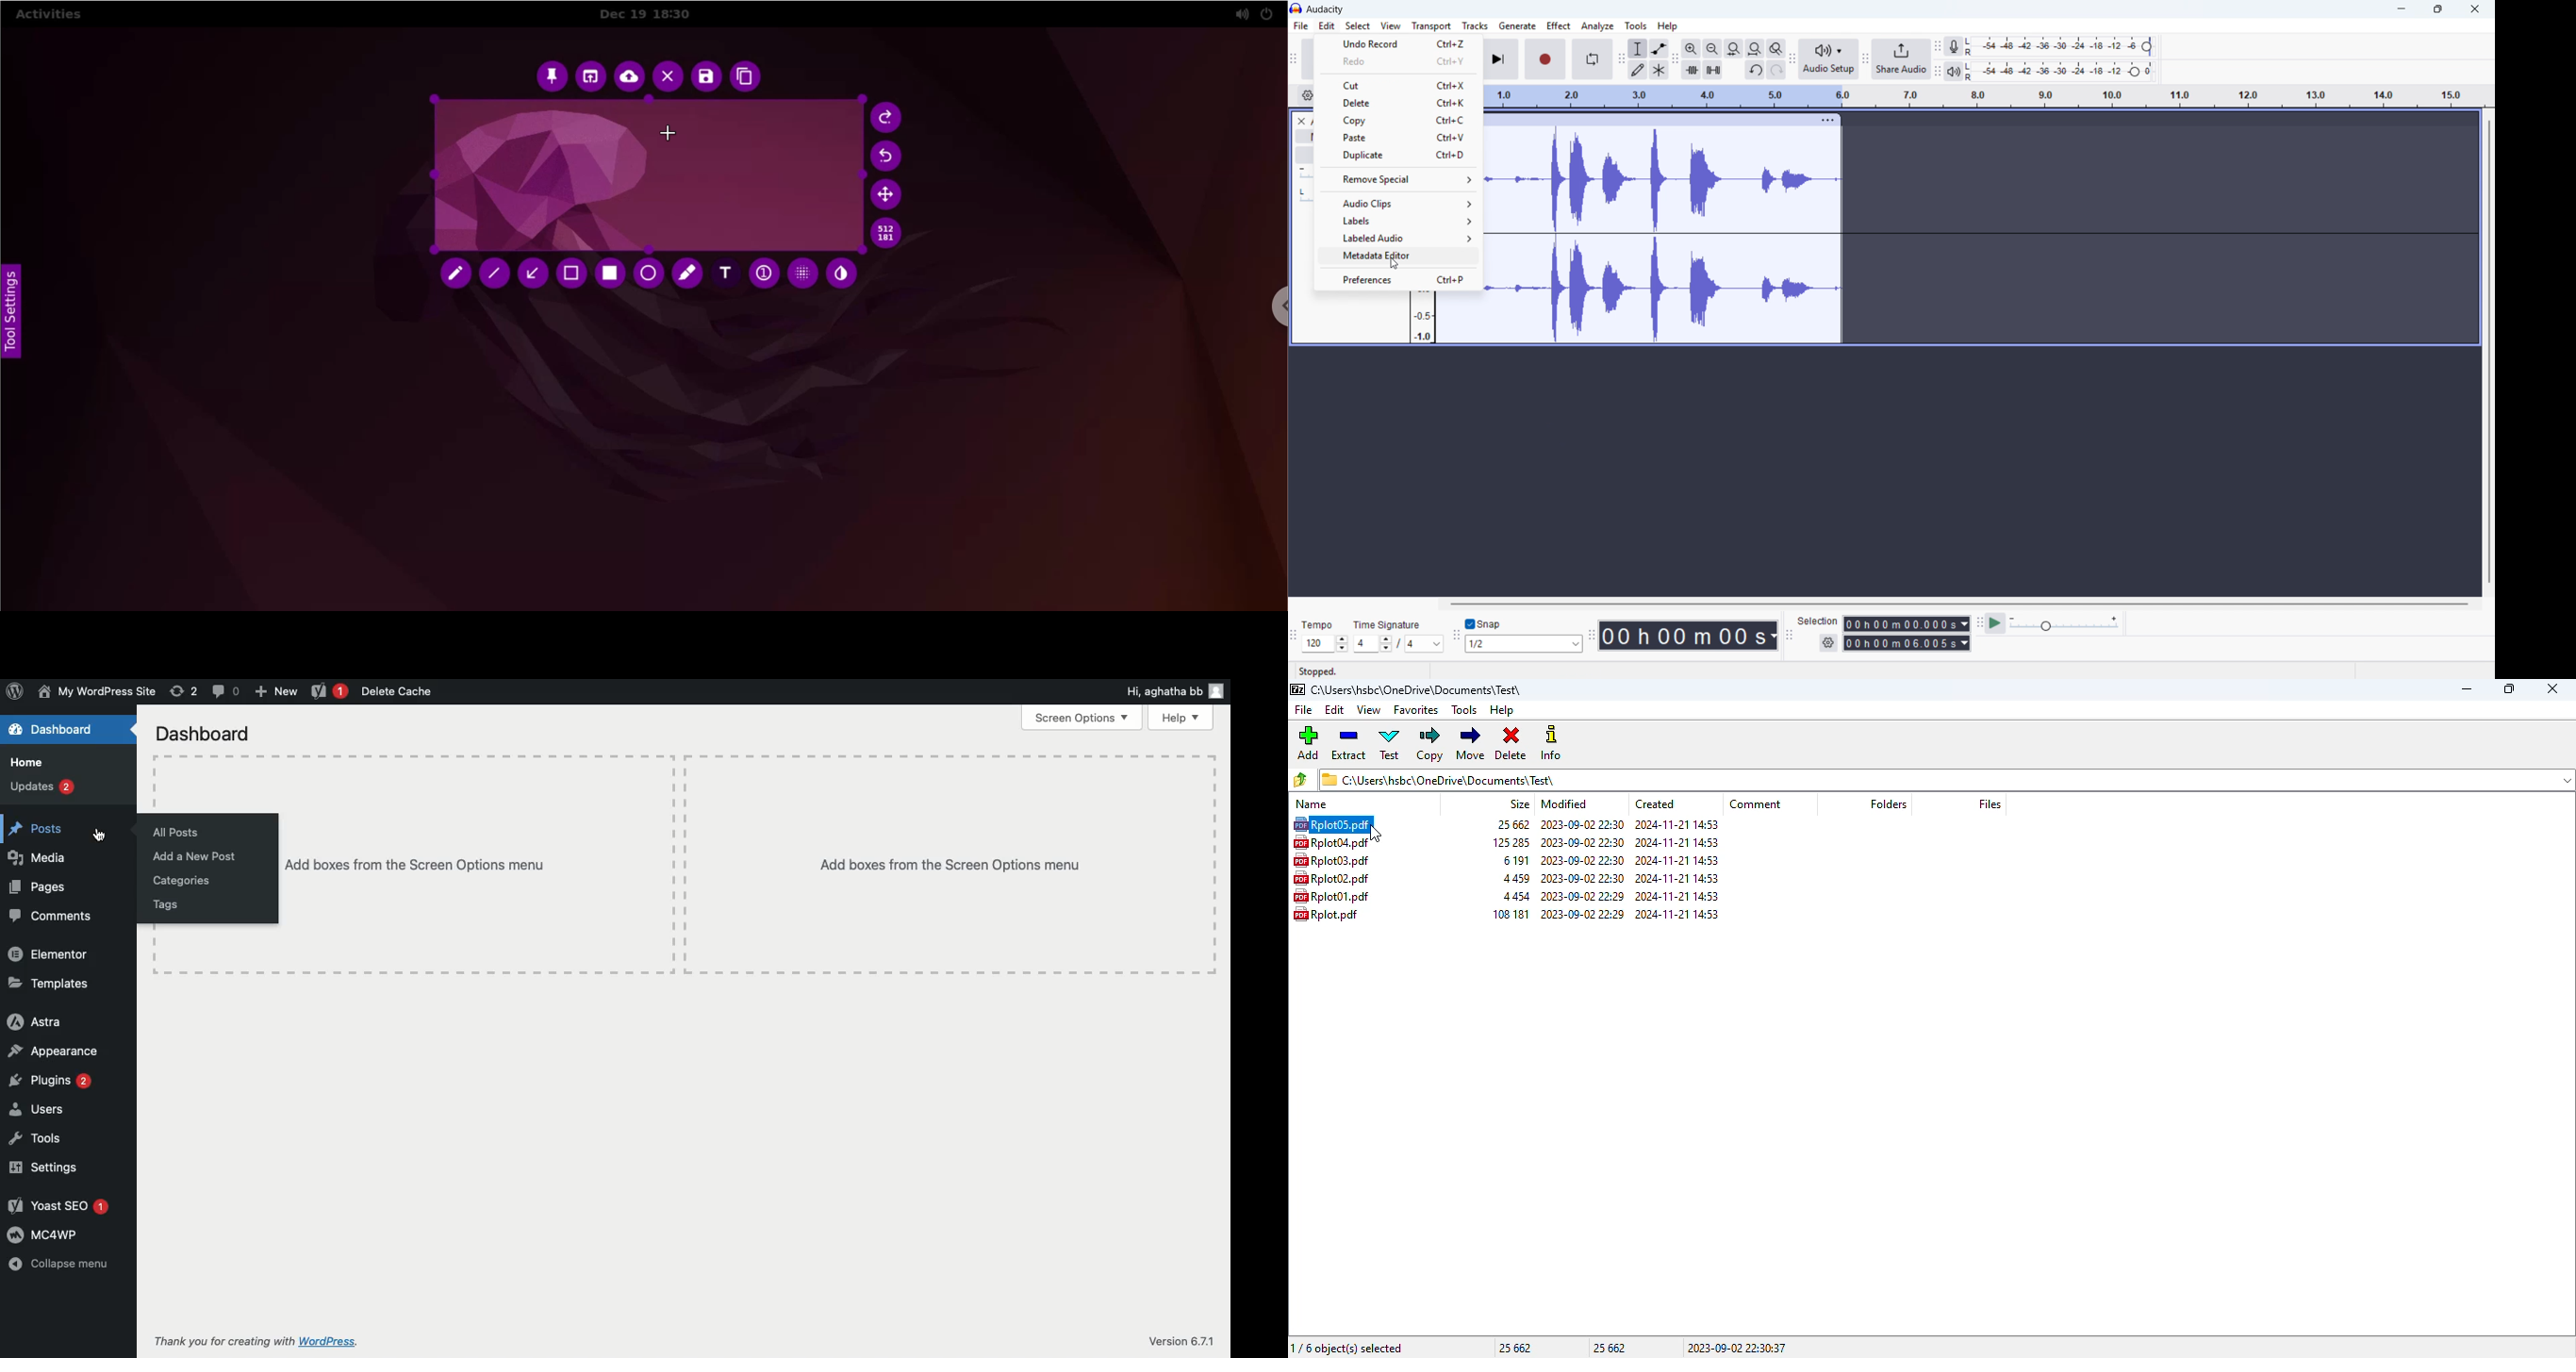 The image size is (2576, 1372). Describe the element at coordinates (1755, 70) in the screenshot. I see `undo` at that location.